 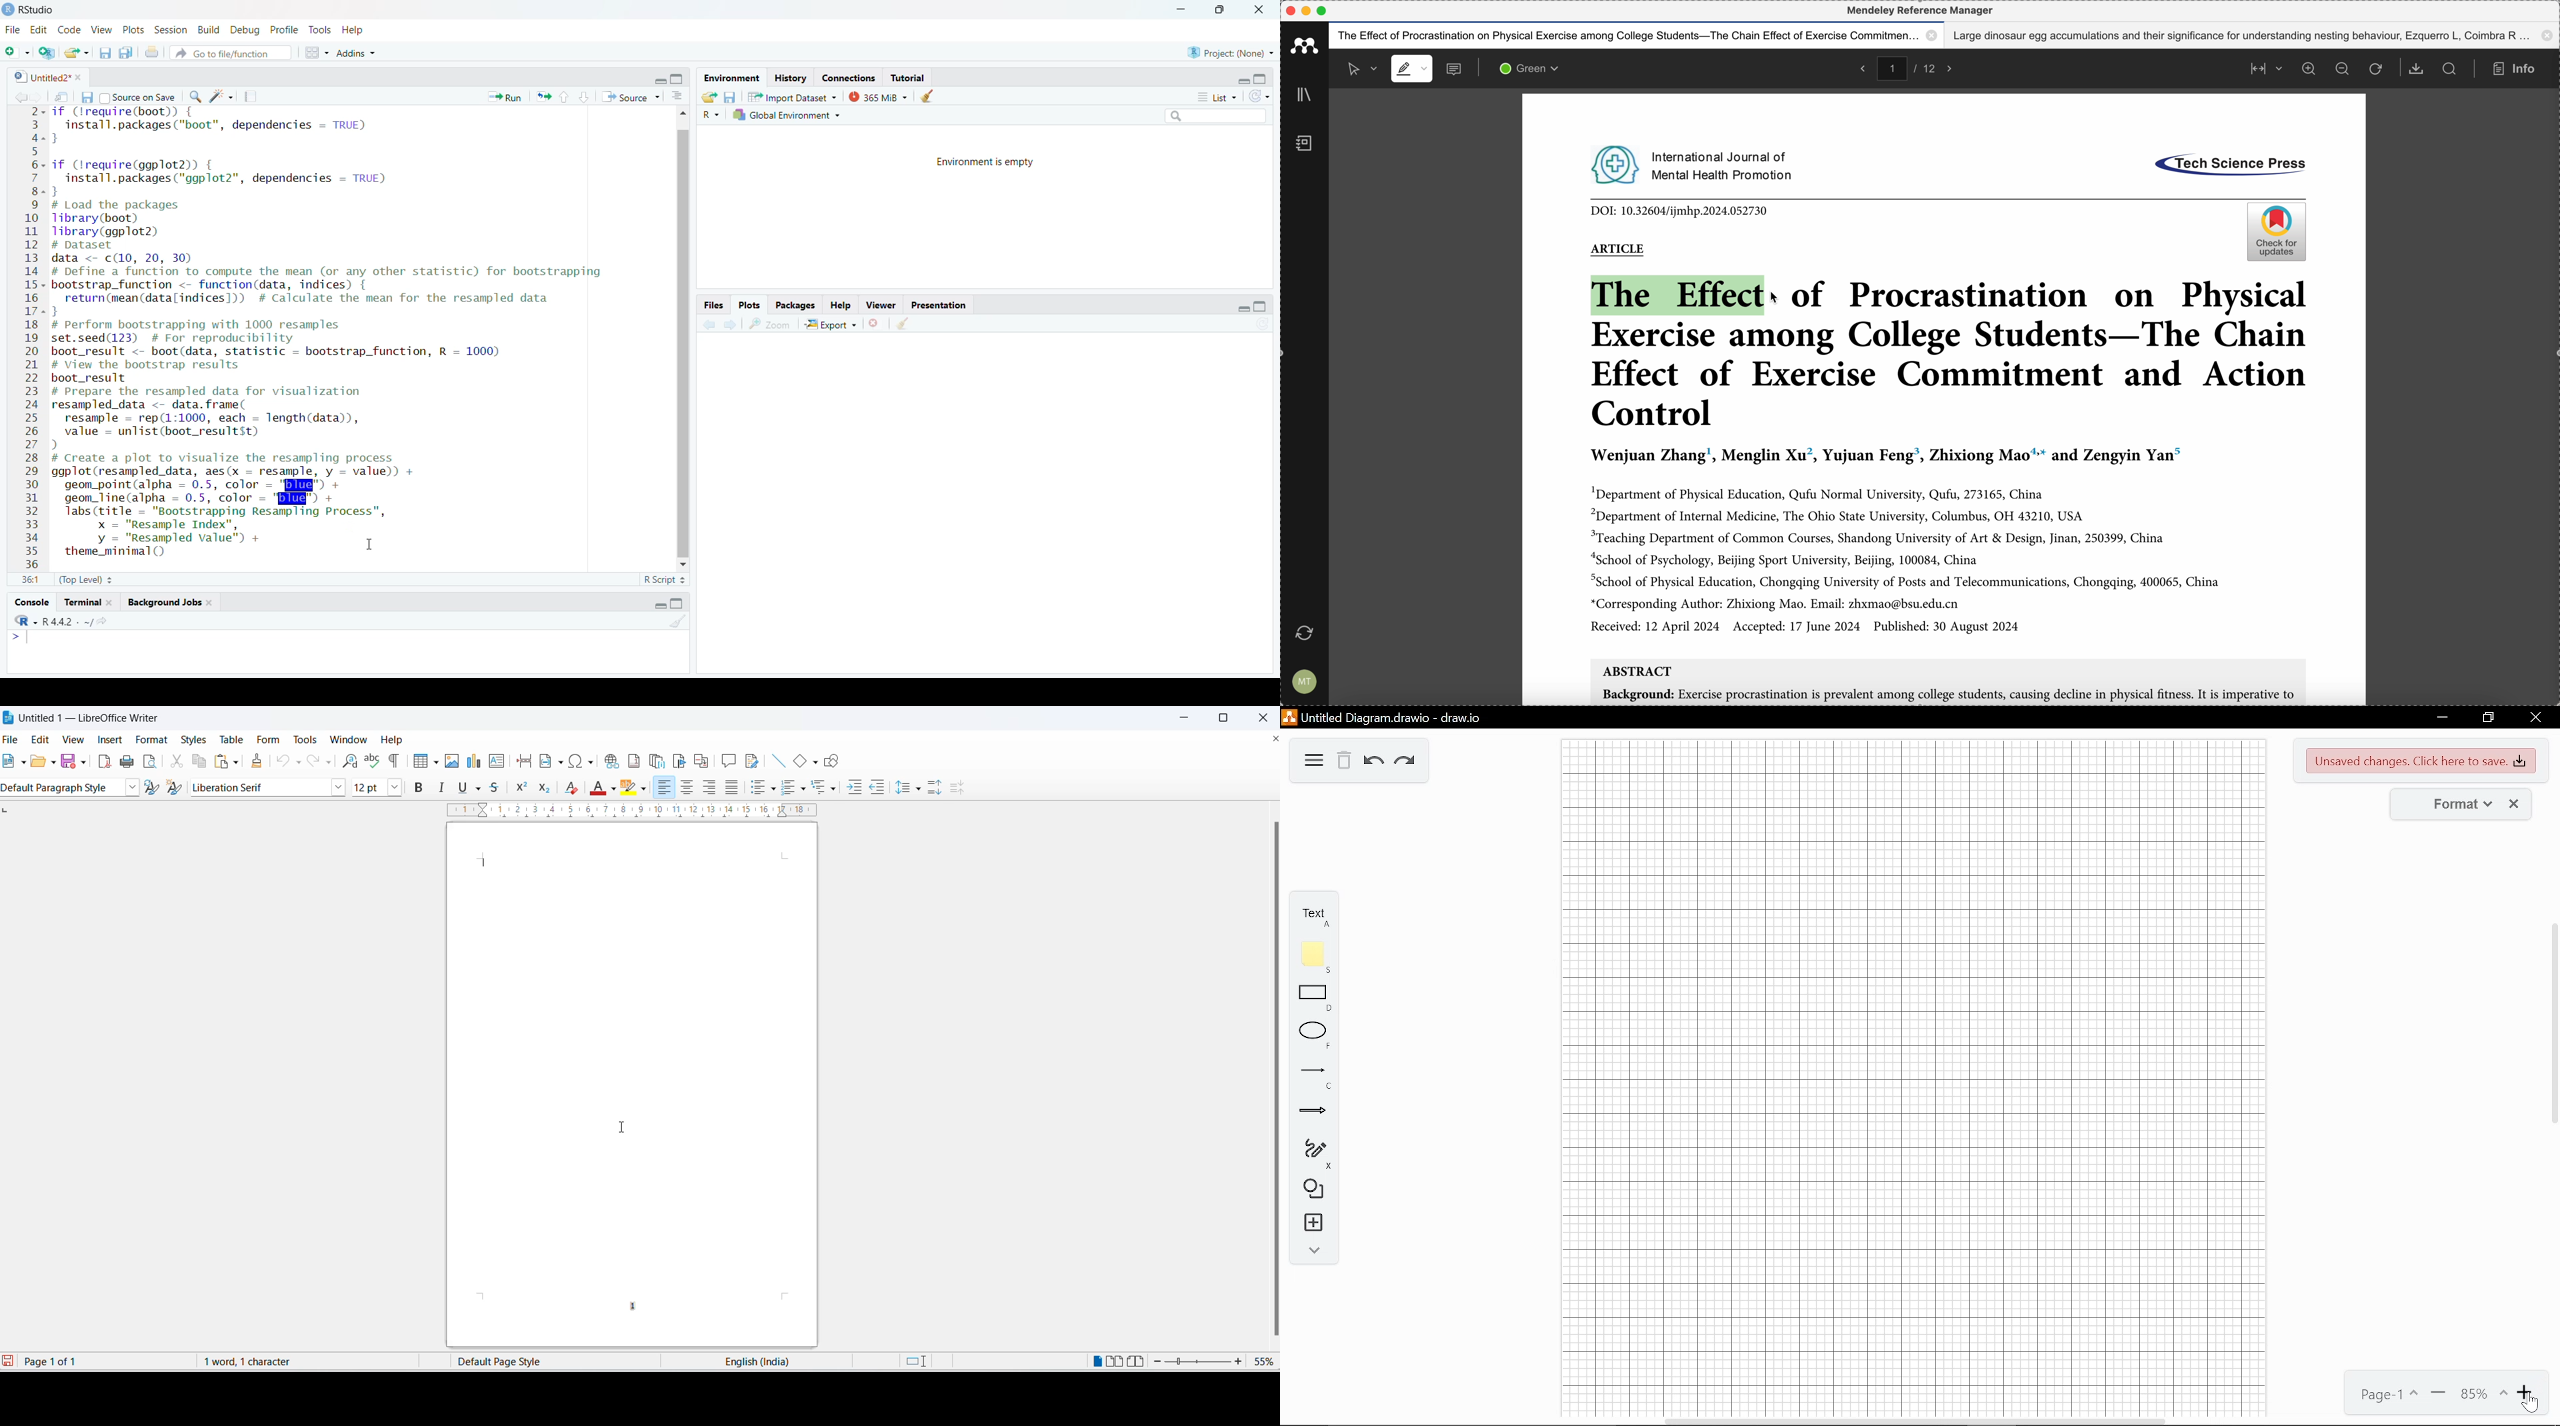 I want to click on English(India), so click(x=759, y=1364).